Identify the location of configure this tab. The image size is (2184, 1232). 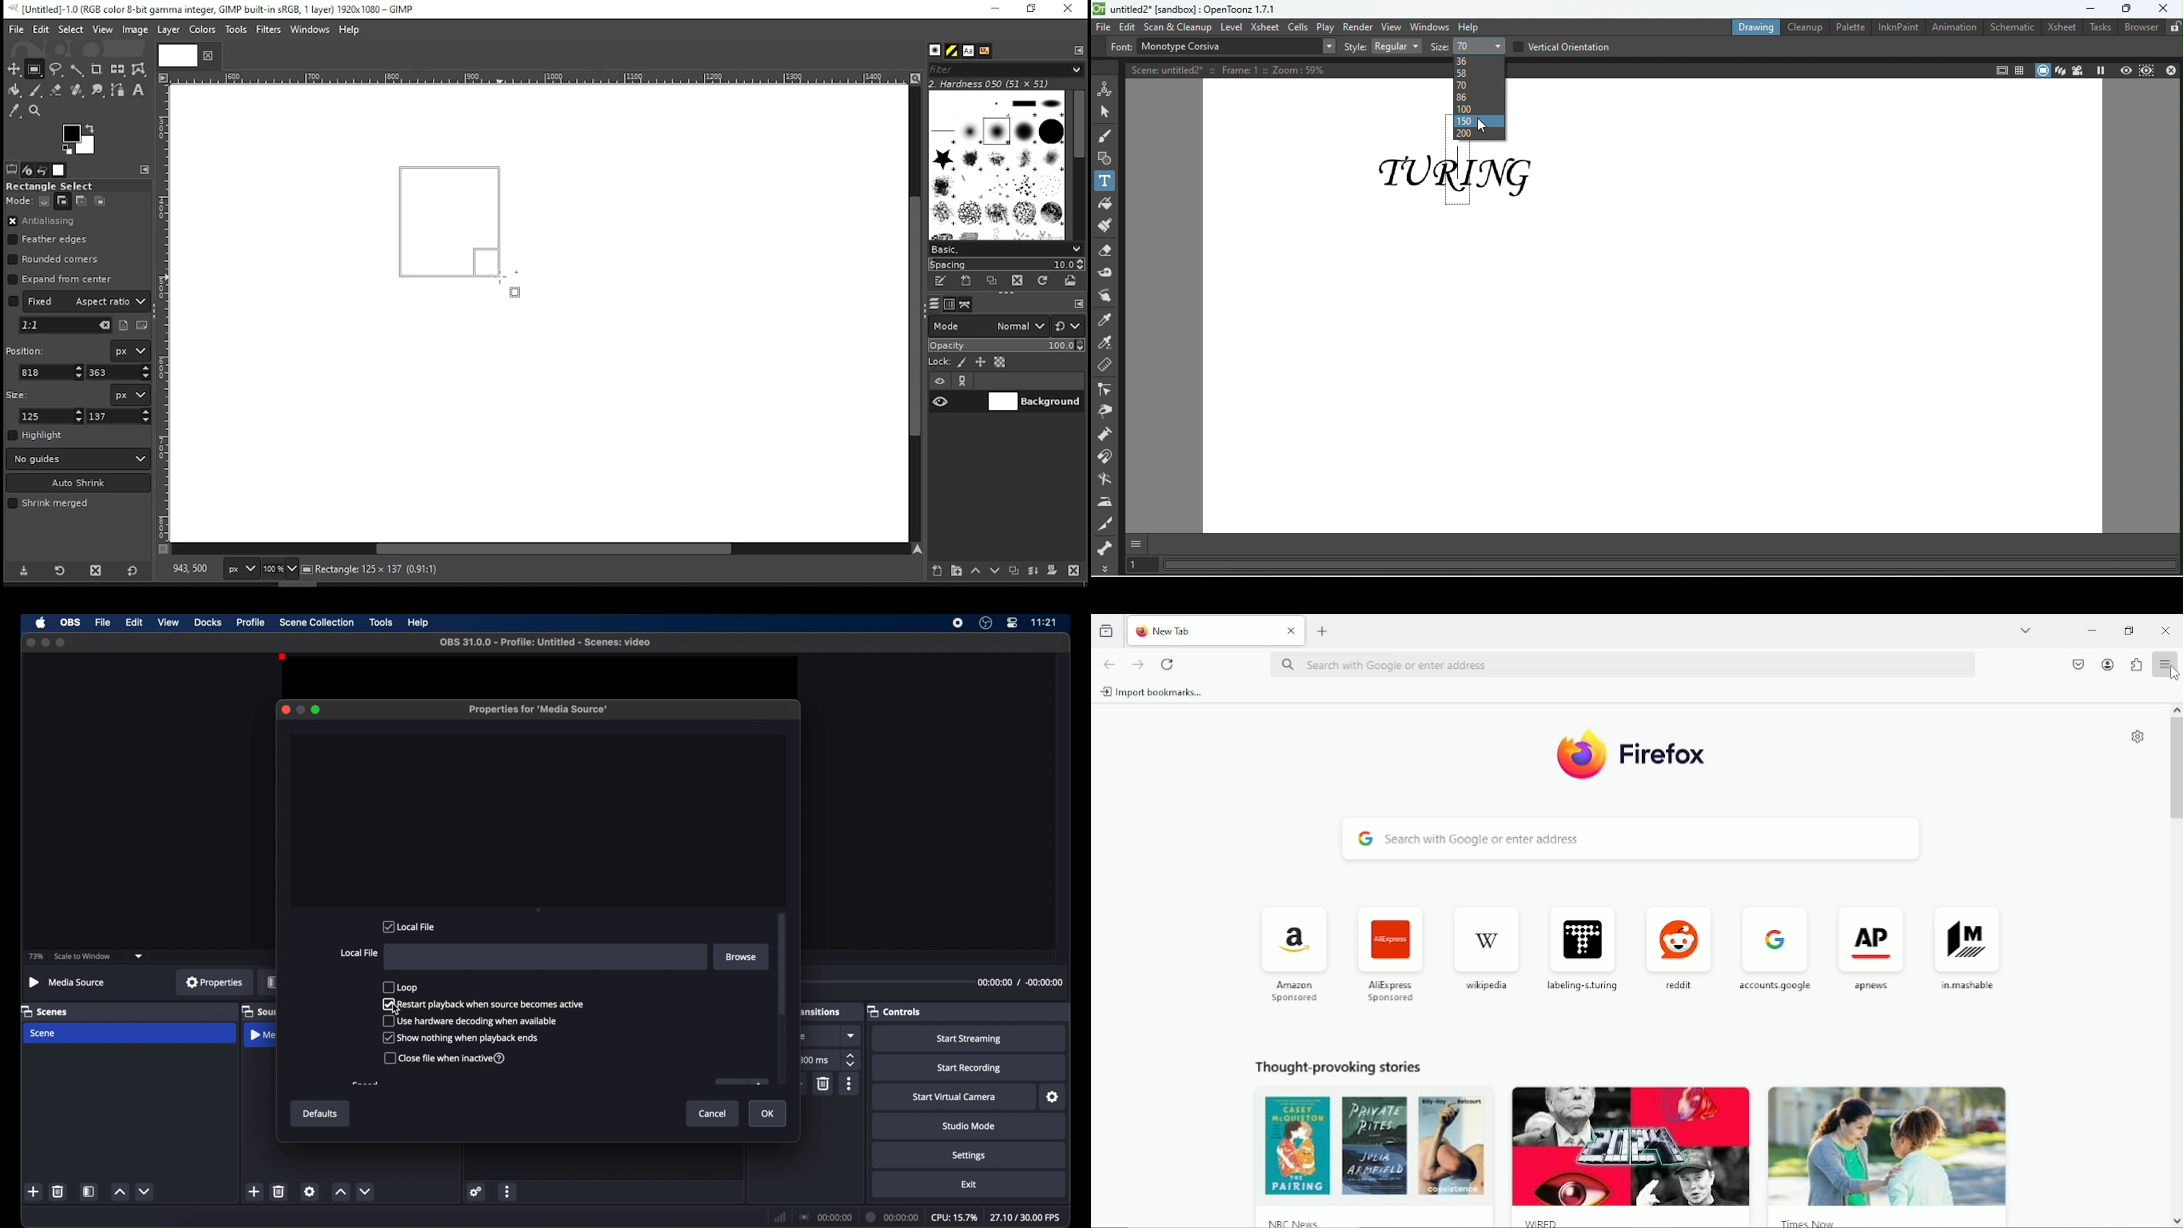
(1080, 305).